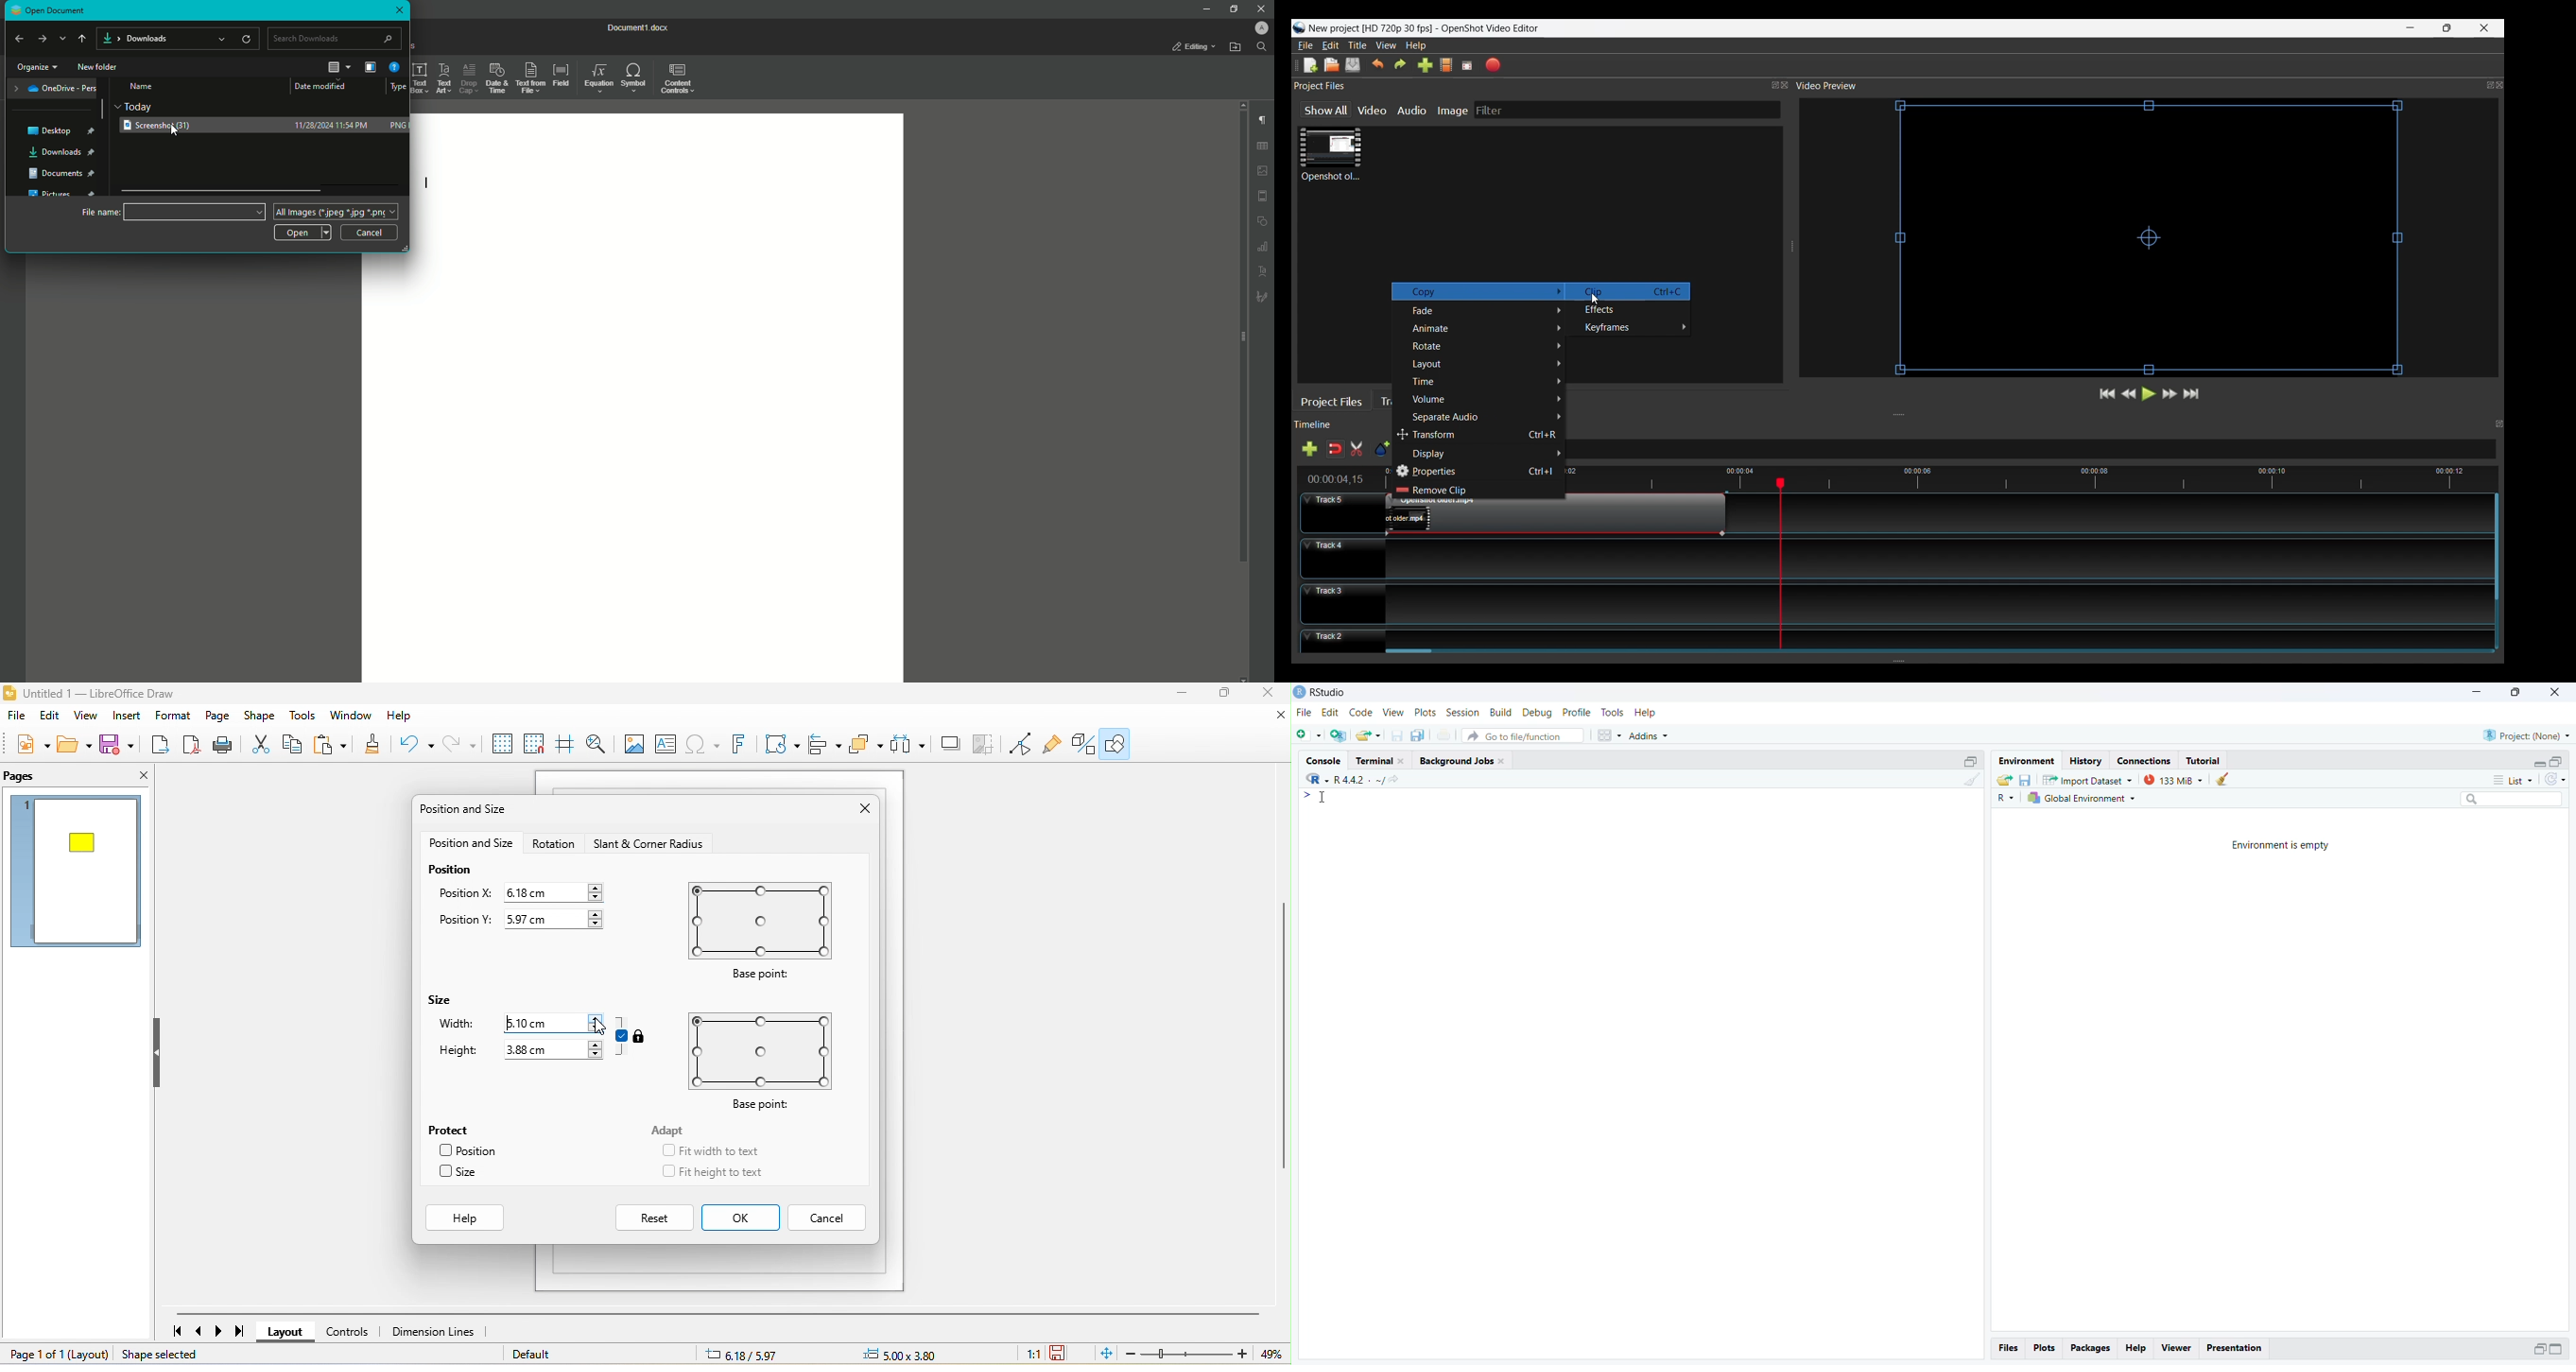 The image size is (2576, 1372). I want to click on Name, so click(143, 88).